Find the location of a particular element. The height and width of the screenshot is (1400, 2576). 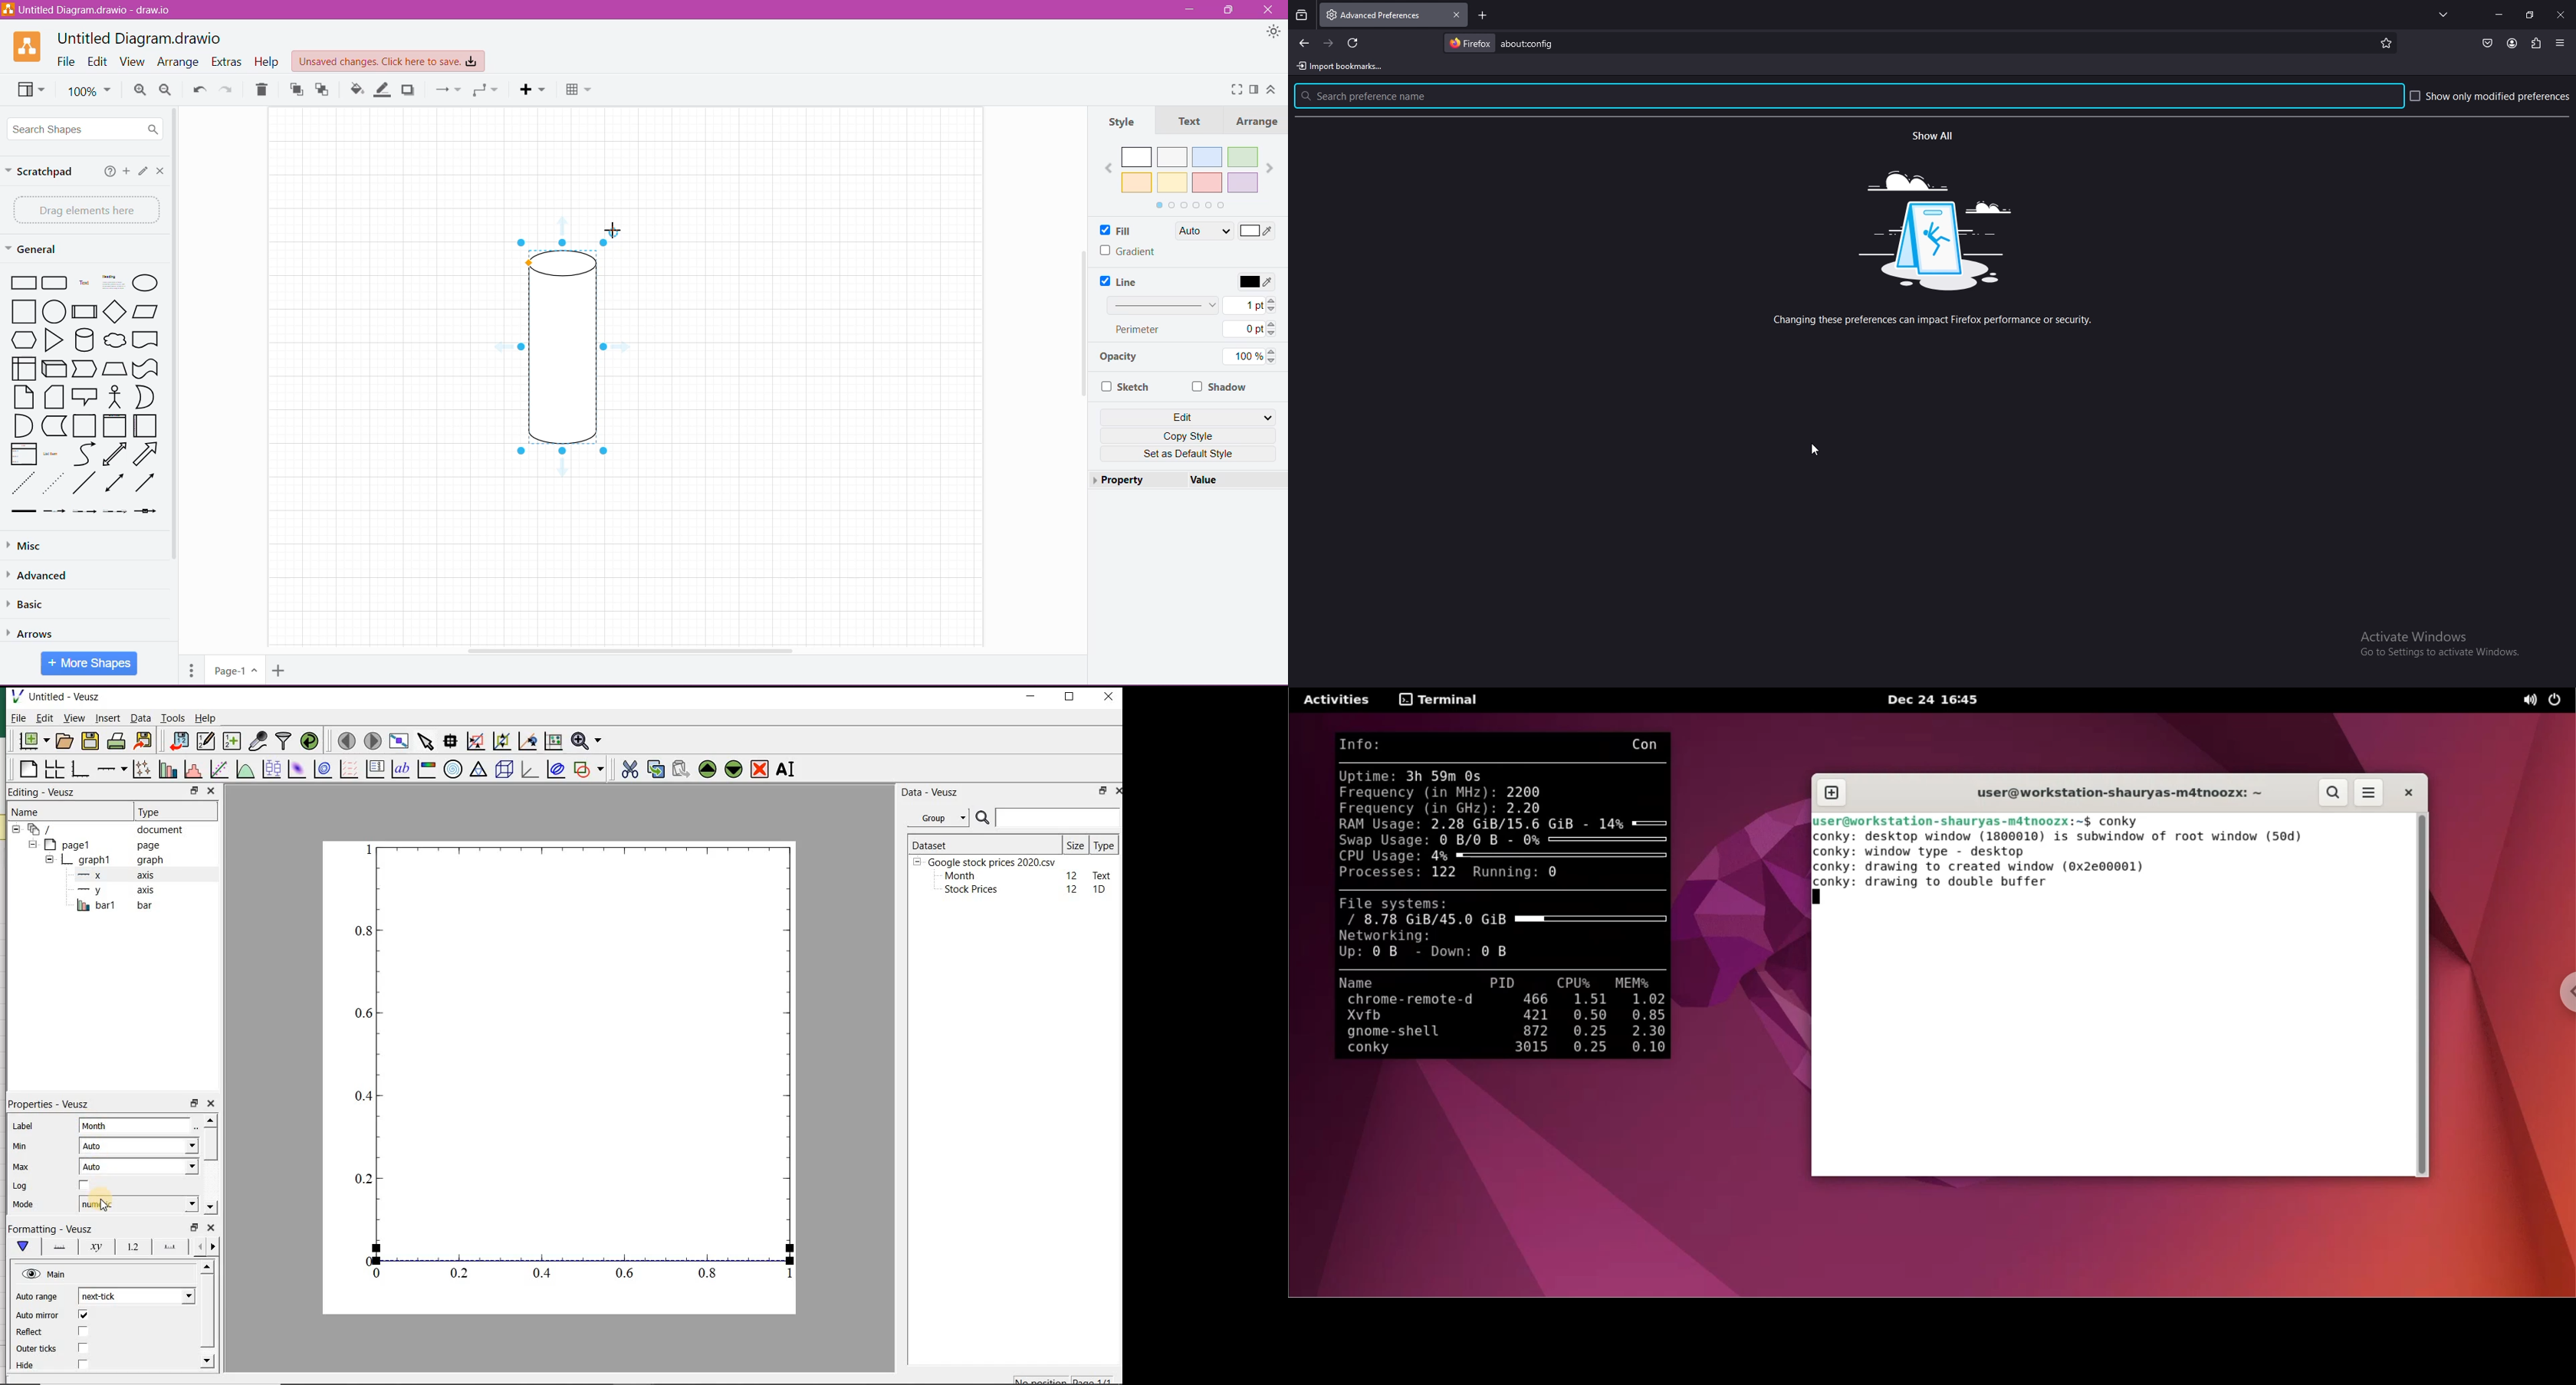

General - Click or Drag and drop your shapes is located at coordinates (33, 249).